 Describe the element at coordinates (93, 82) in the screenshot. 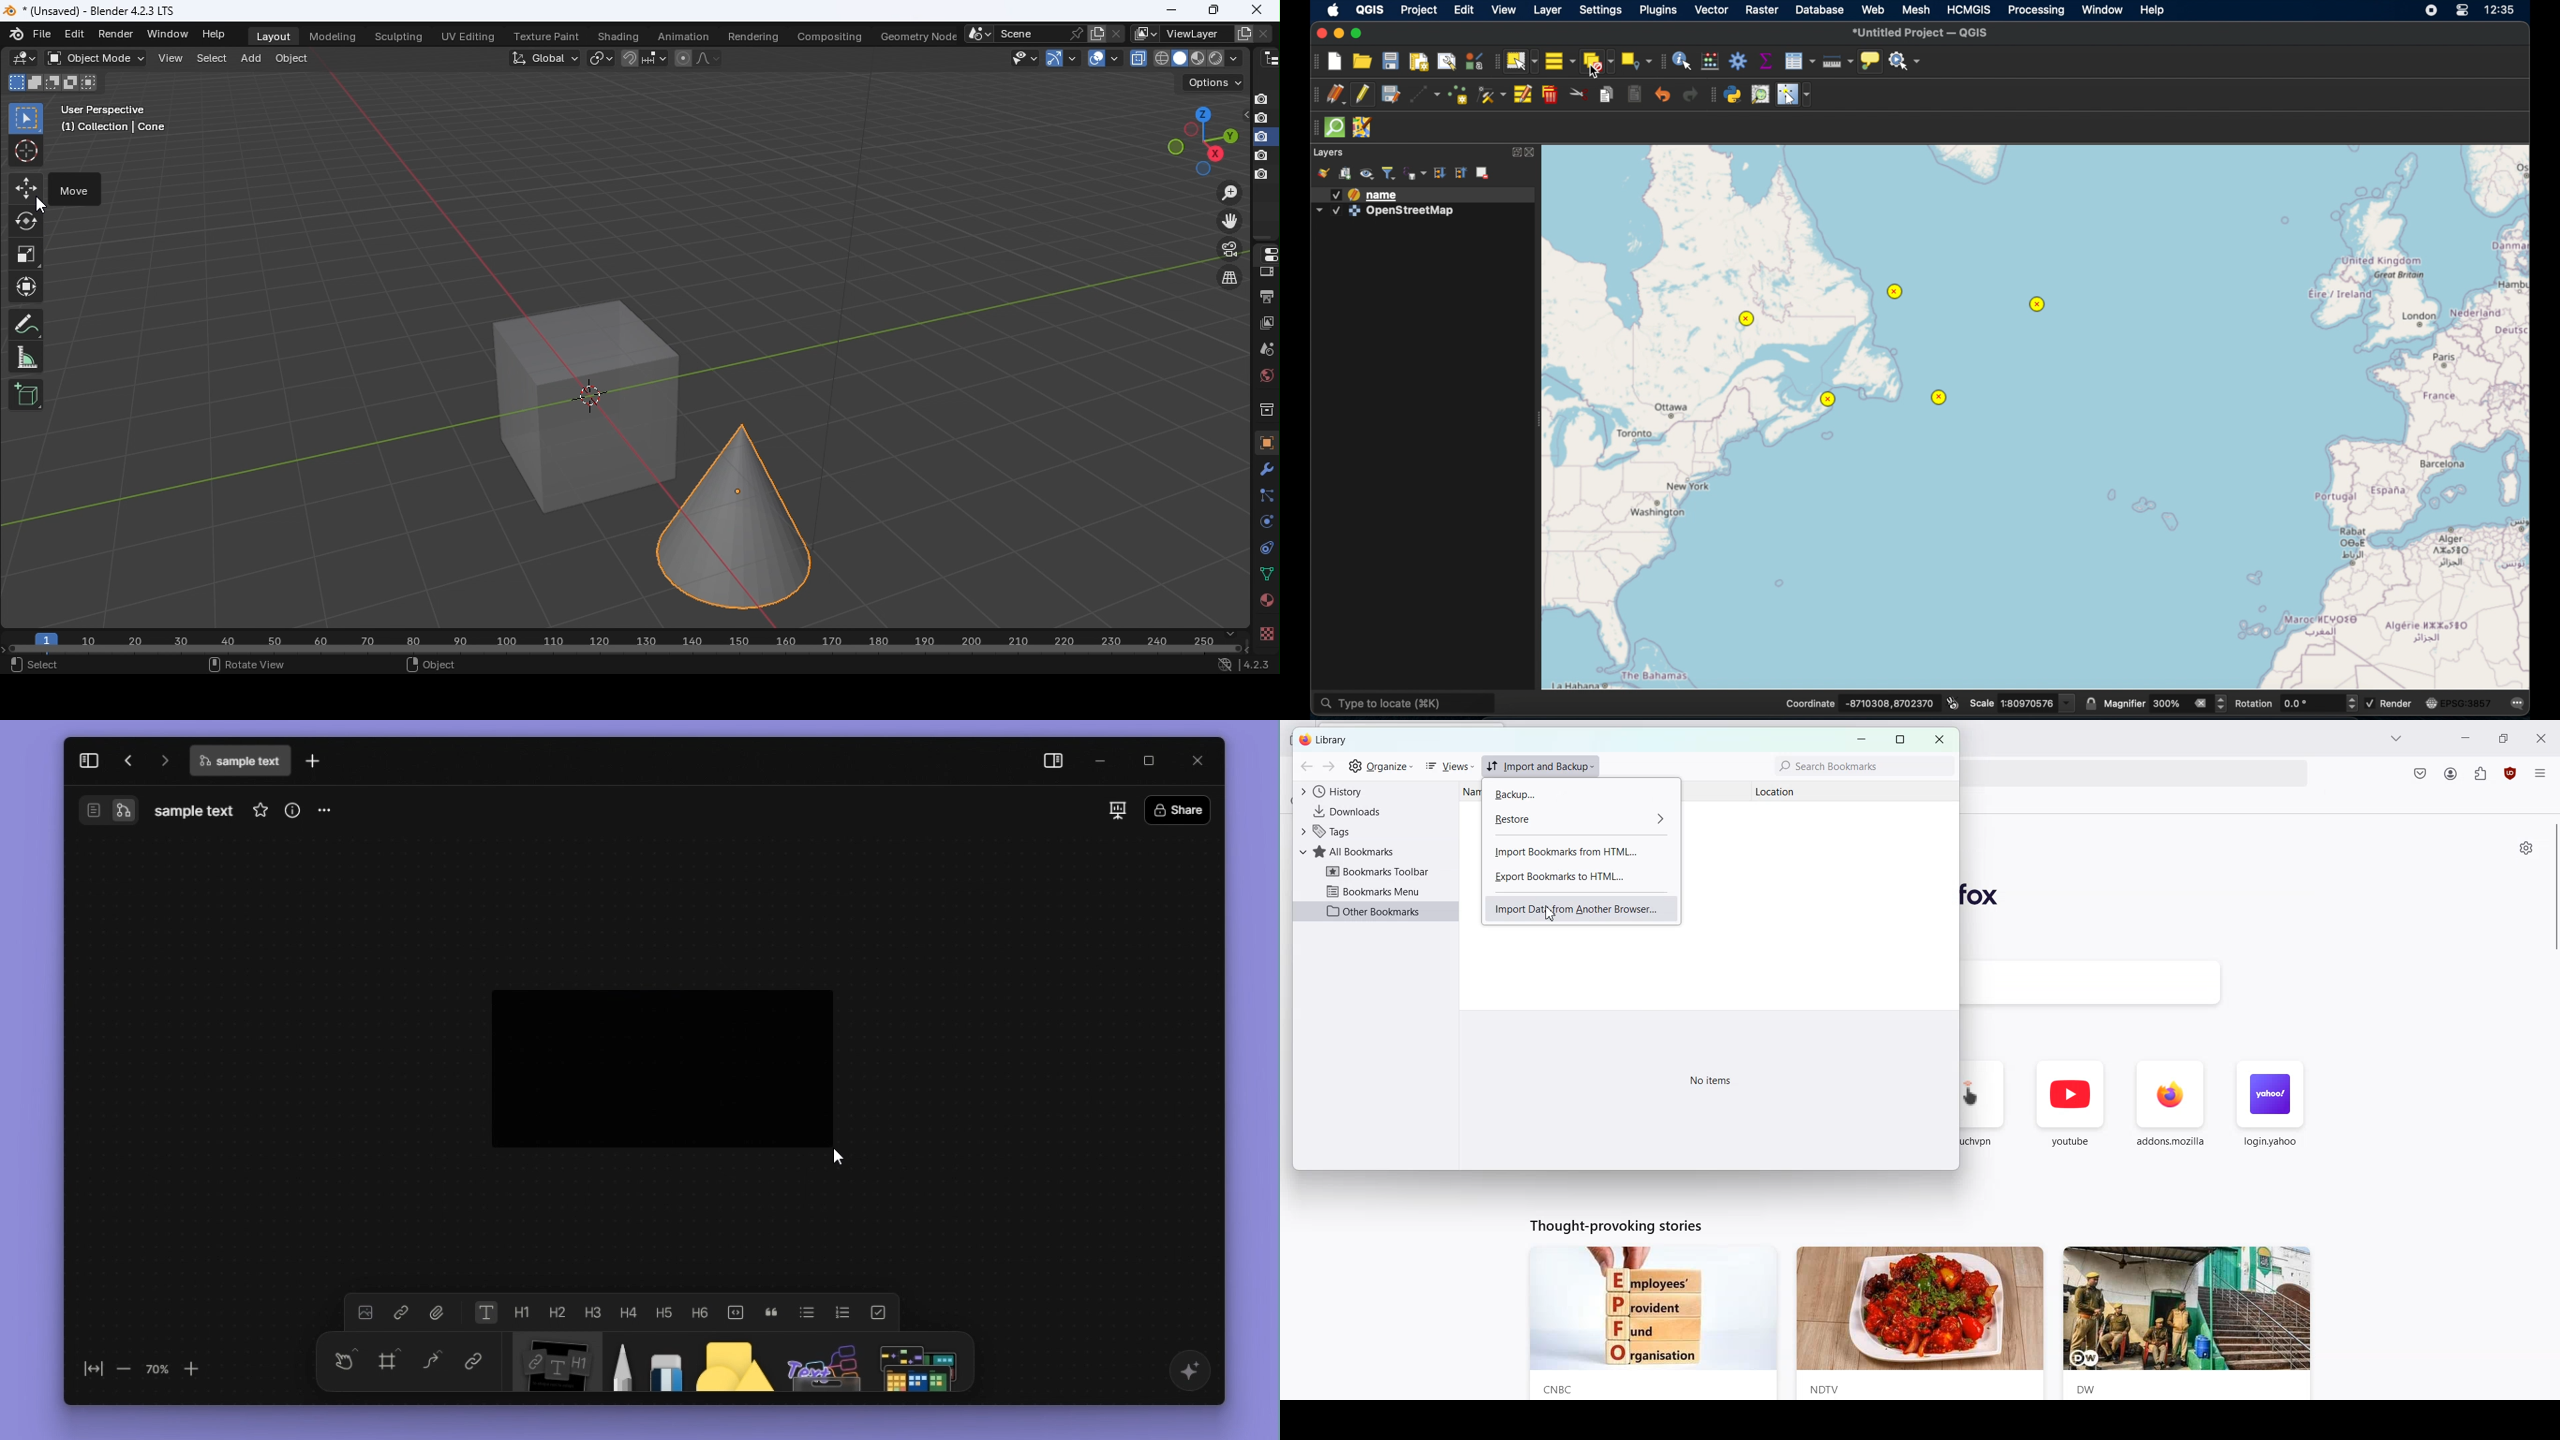

I see `Mode` at that location.